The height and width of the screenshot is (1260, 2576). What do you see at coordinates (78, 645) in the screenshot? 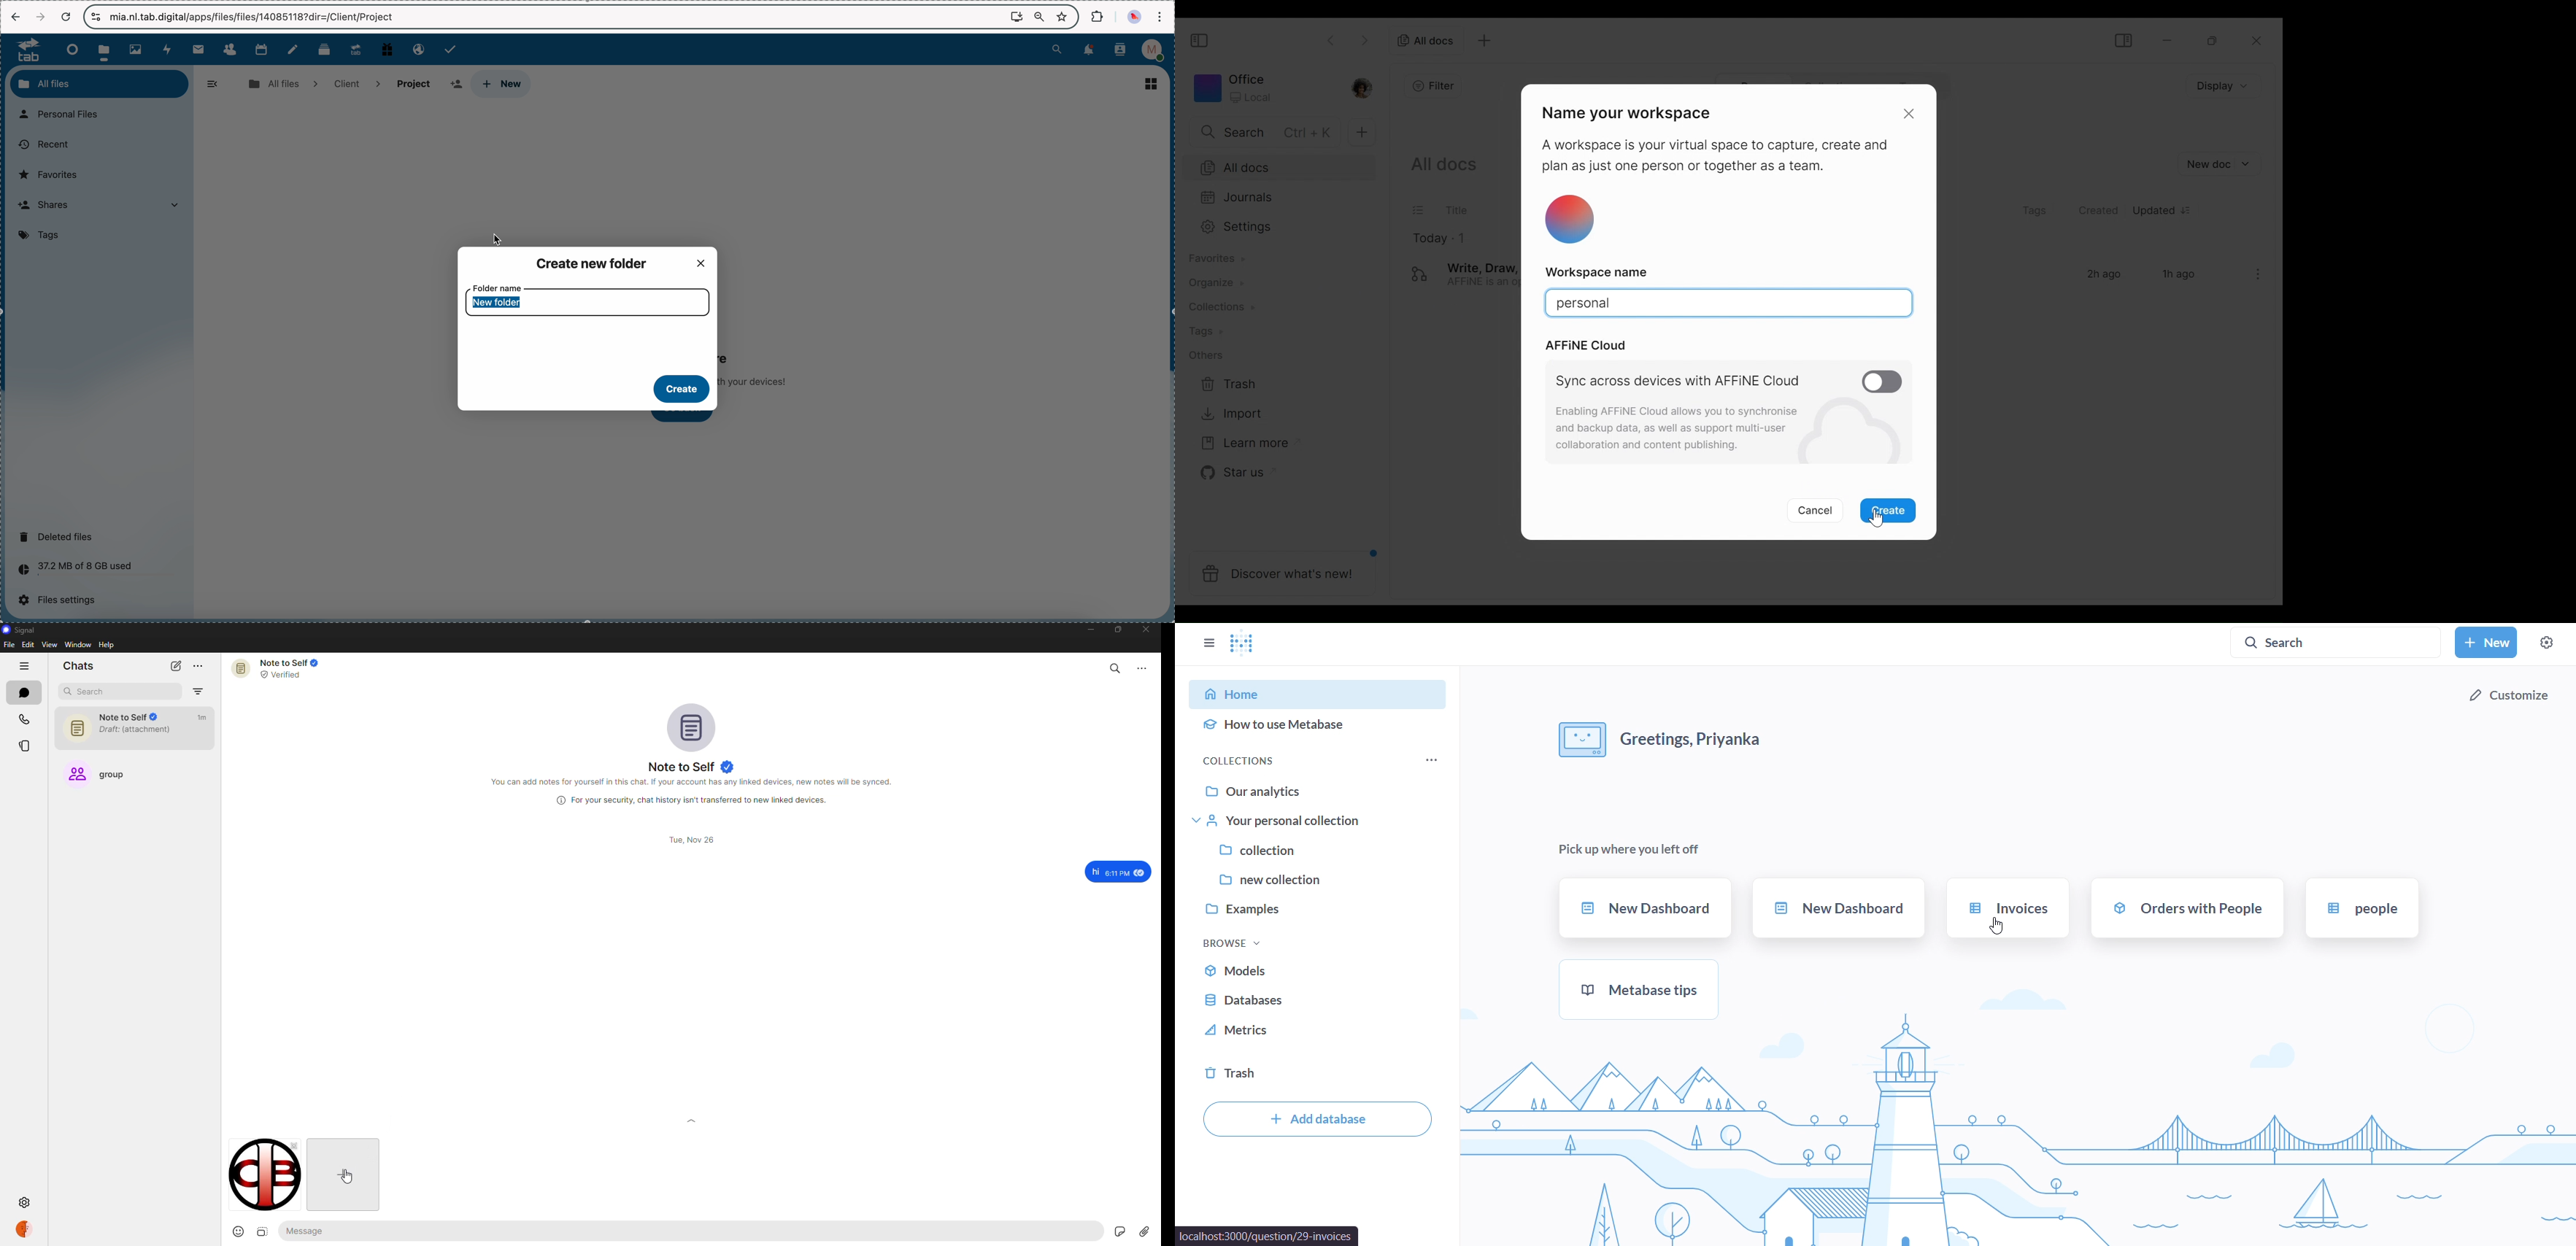
I see `window` at bounding box center [78, 645].